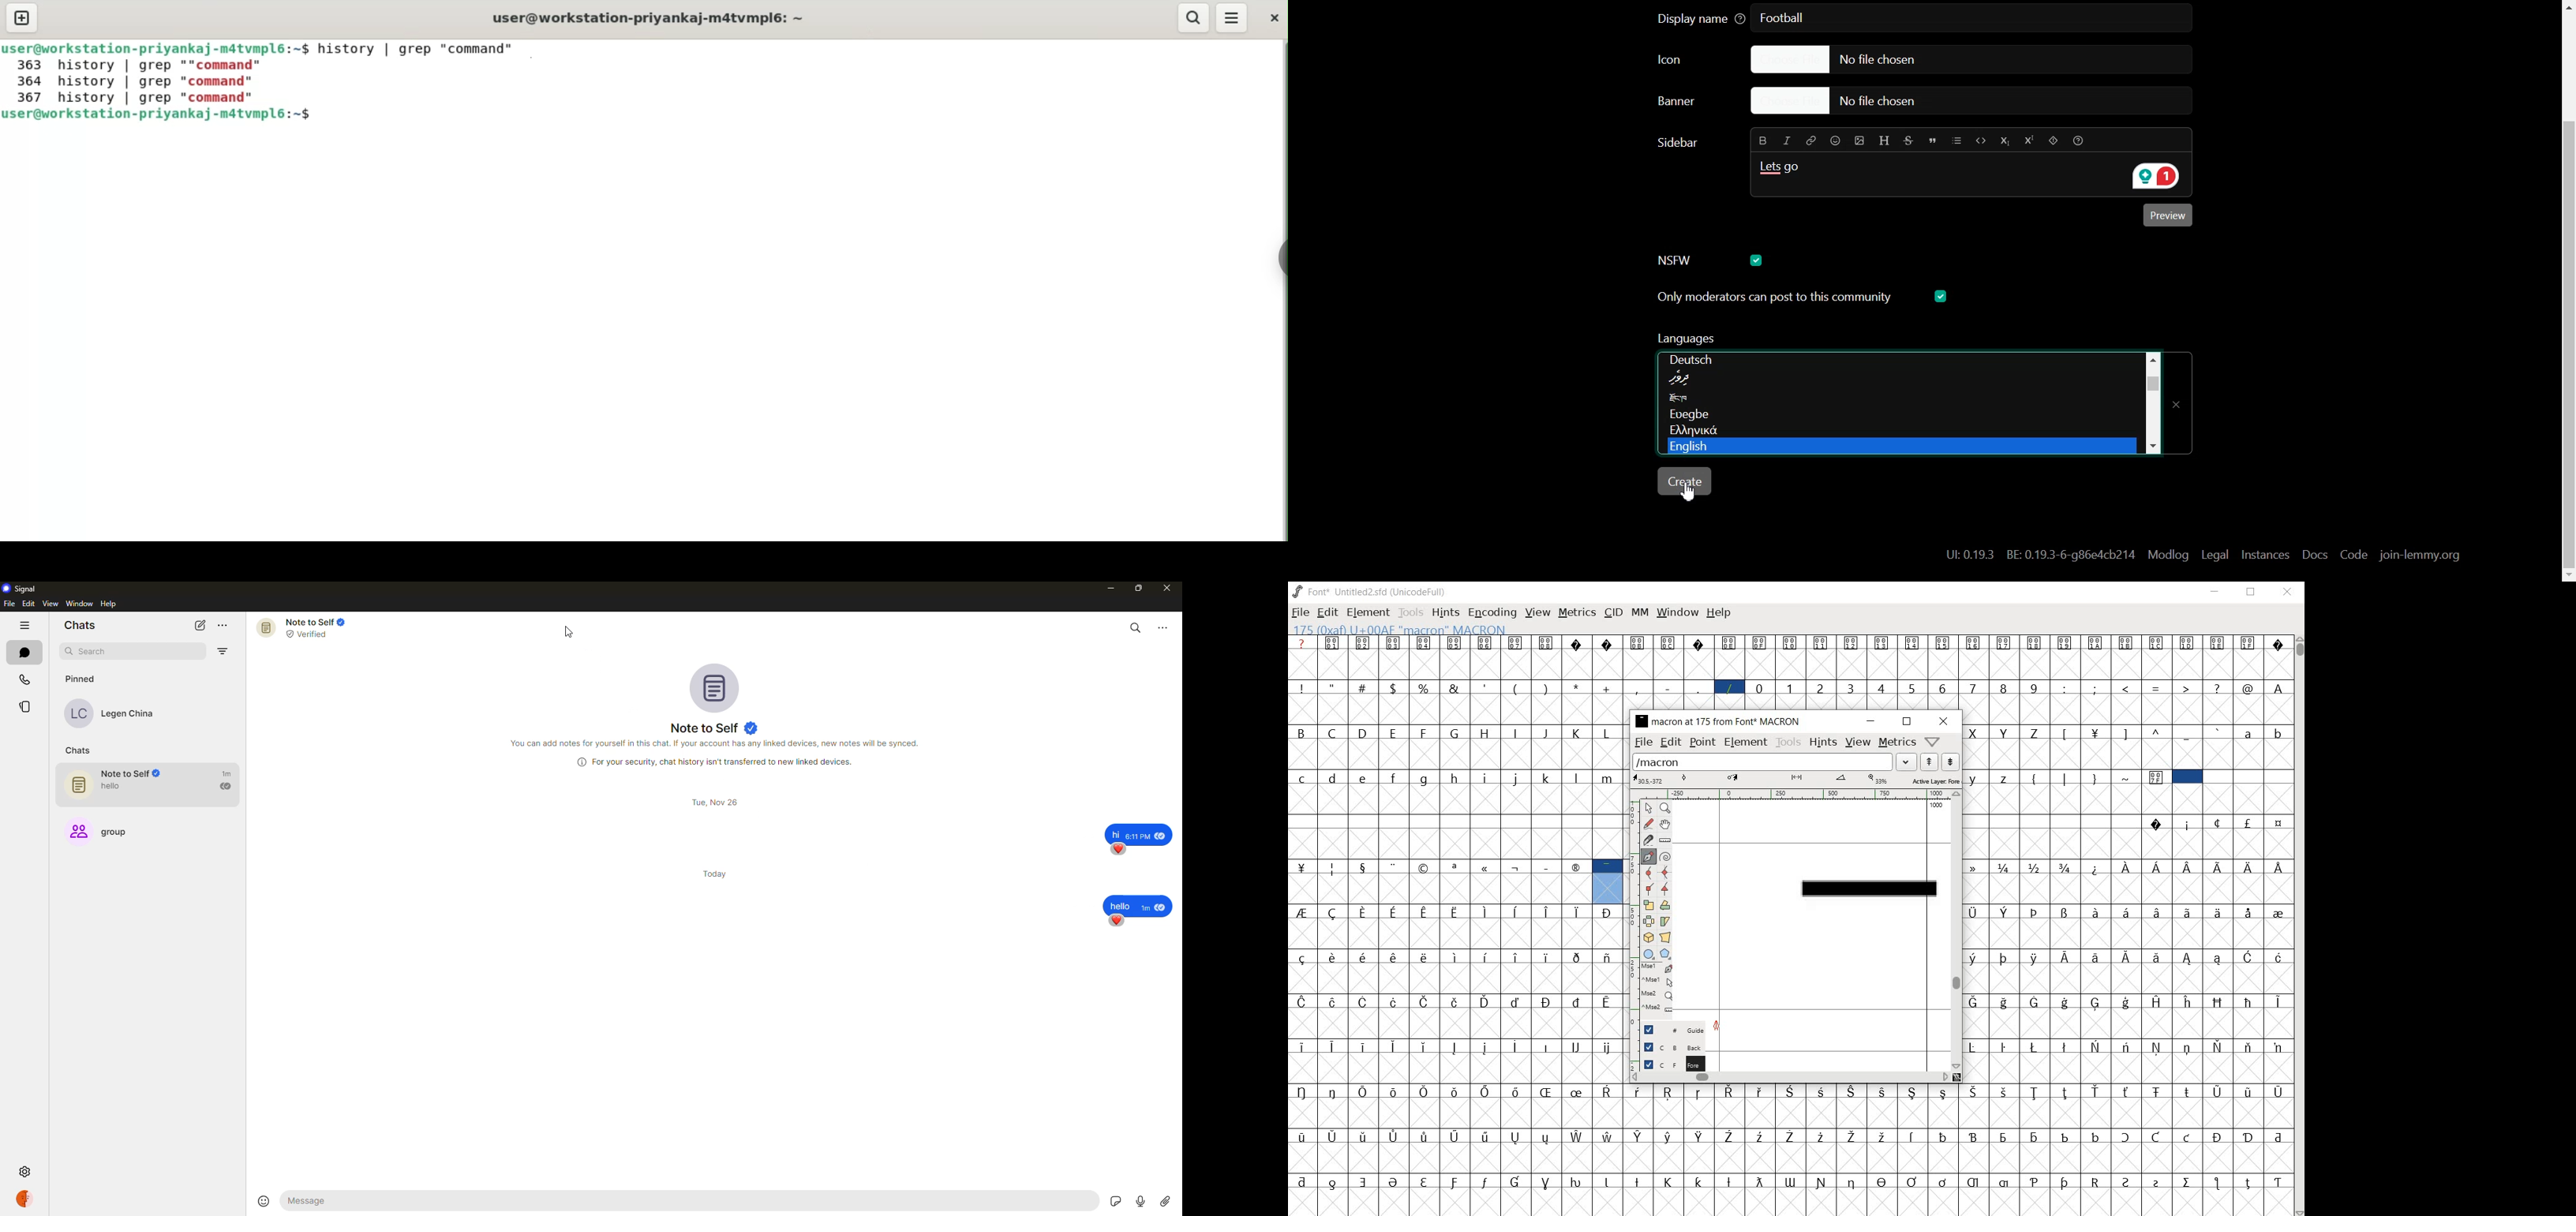  What do you see at coordinates (1335, 734) in the screenshot?
I see `C` at bounding box center [1335, 734].